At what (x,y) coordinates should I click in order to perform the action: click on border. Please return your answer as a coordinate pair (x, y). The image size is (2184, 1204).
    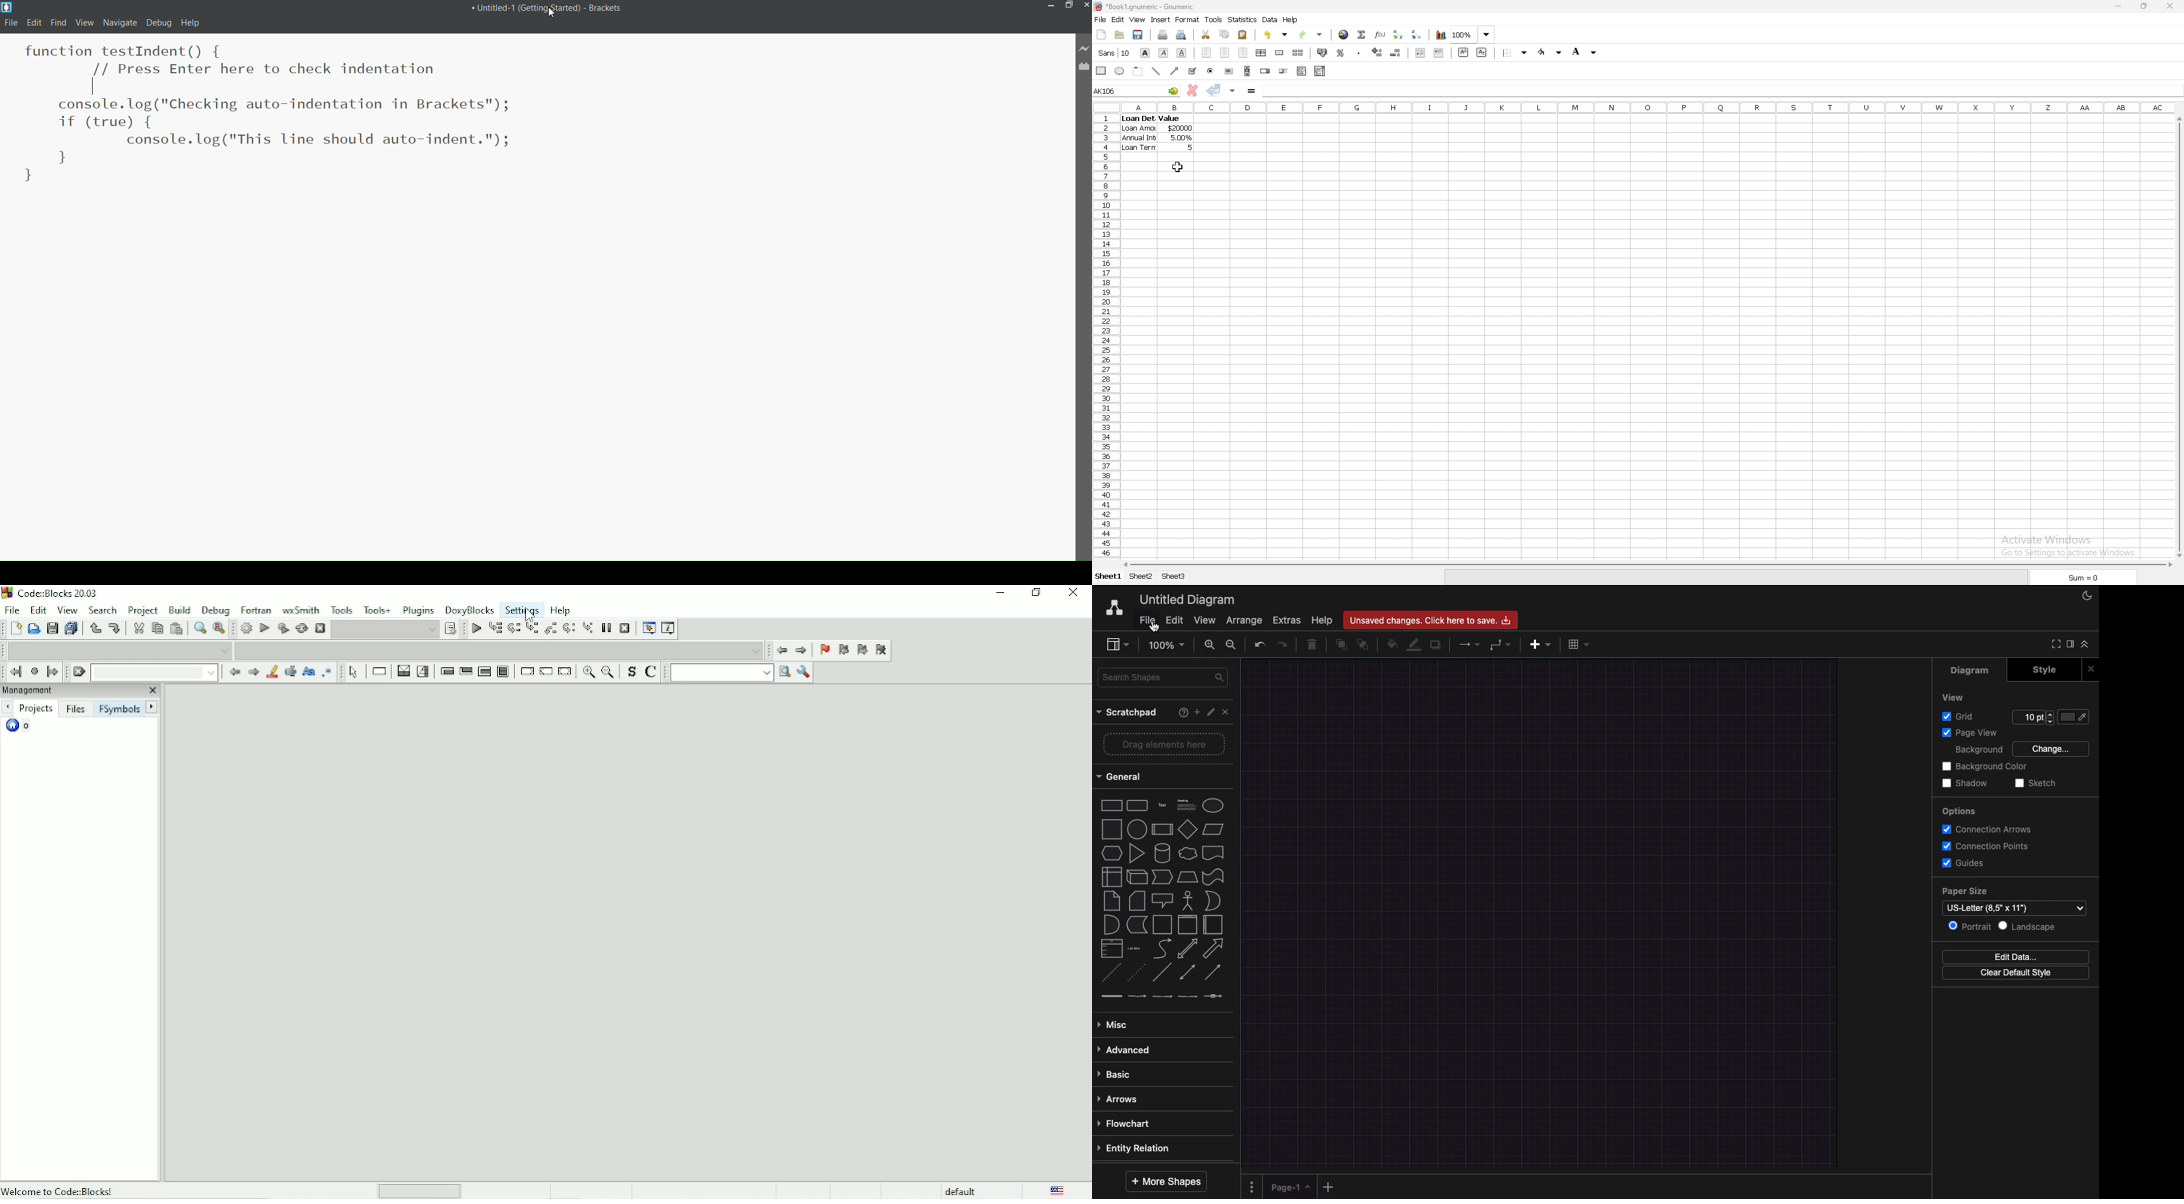
    Looking at the image, I should click on (1515, 52).